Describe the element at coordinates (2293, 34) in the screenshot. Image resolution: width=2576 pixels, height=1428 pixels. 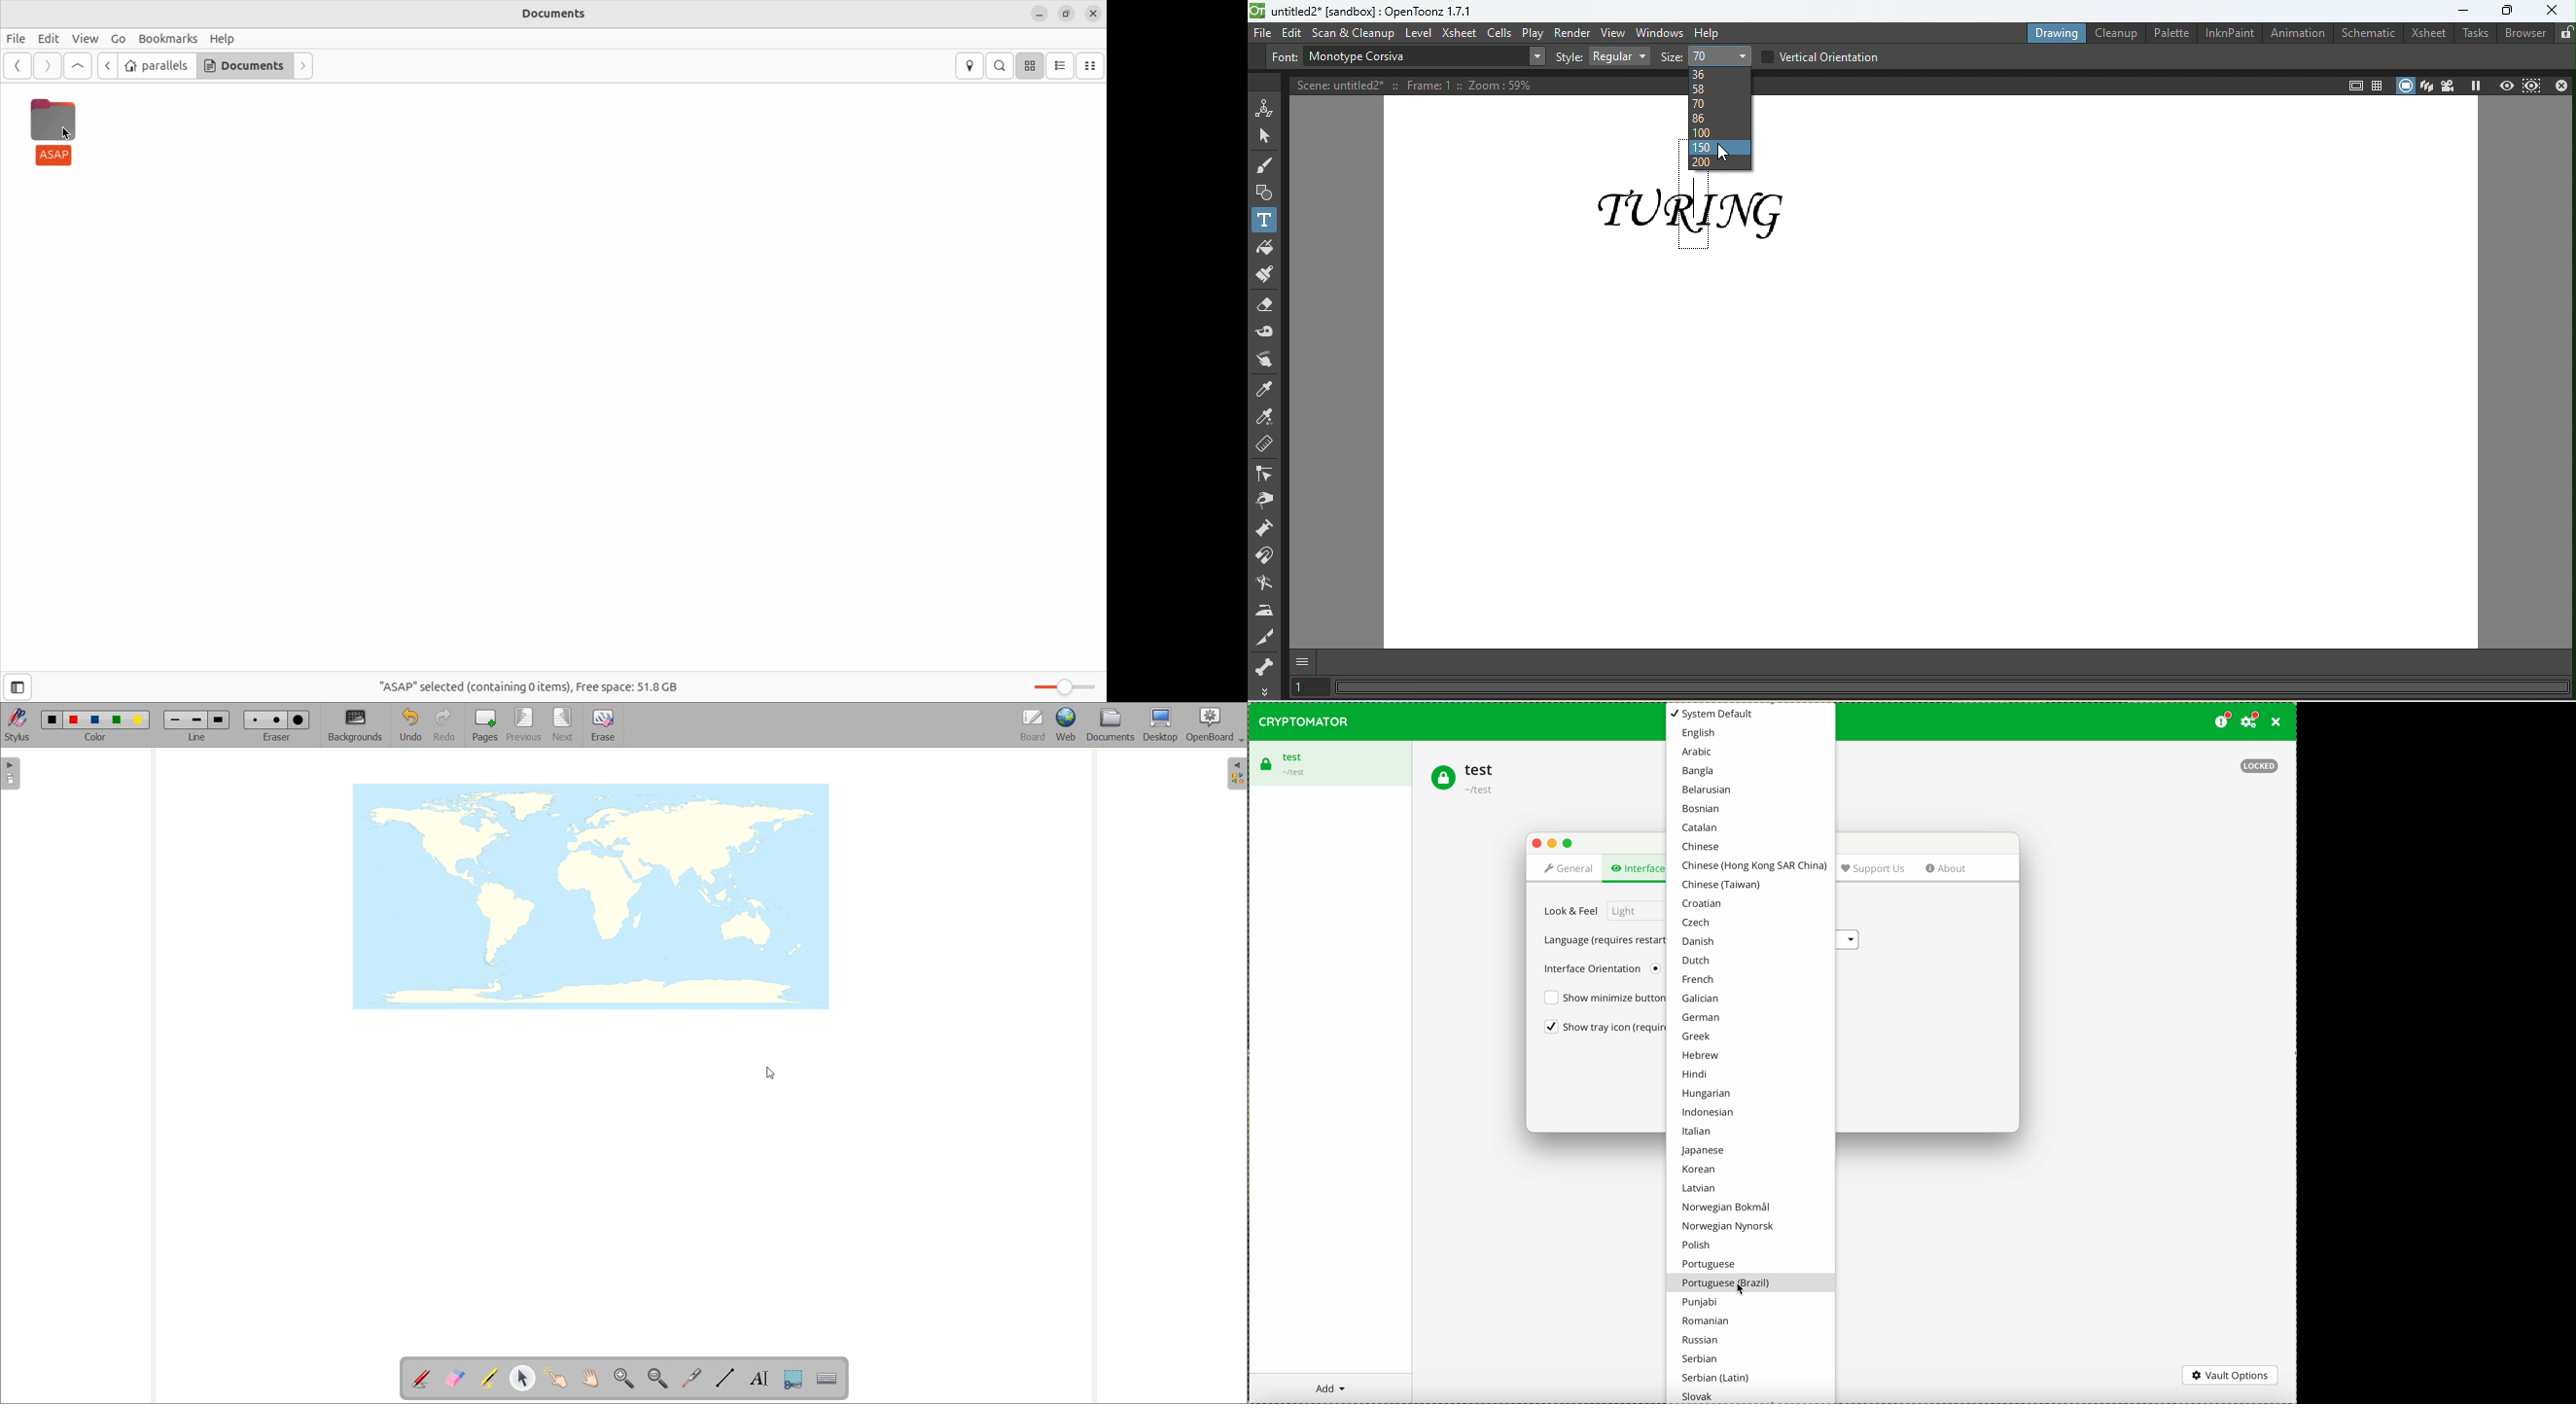
I see `Animation` at that location.